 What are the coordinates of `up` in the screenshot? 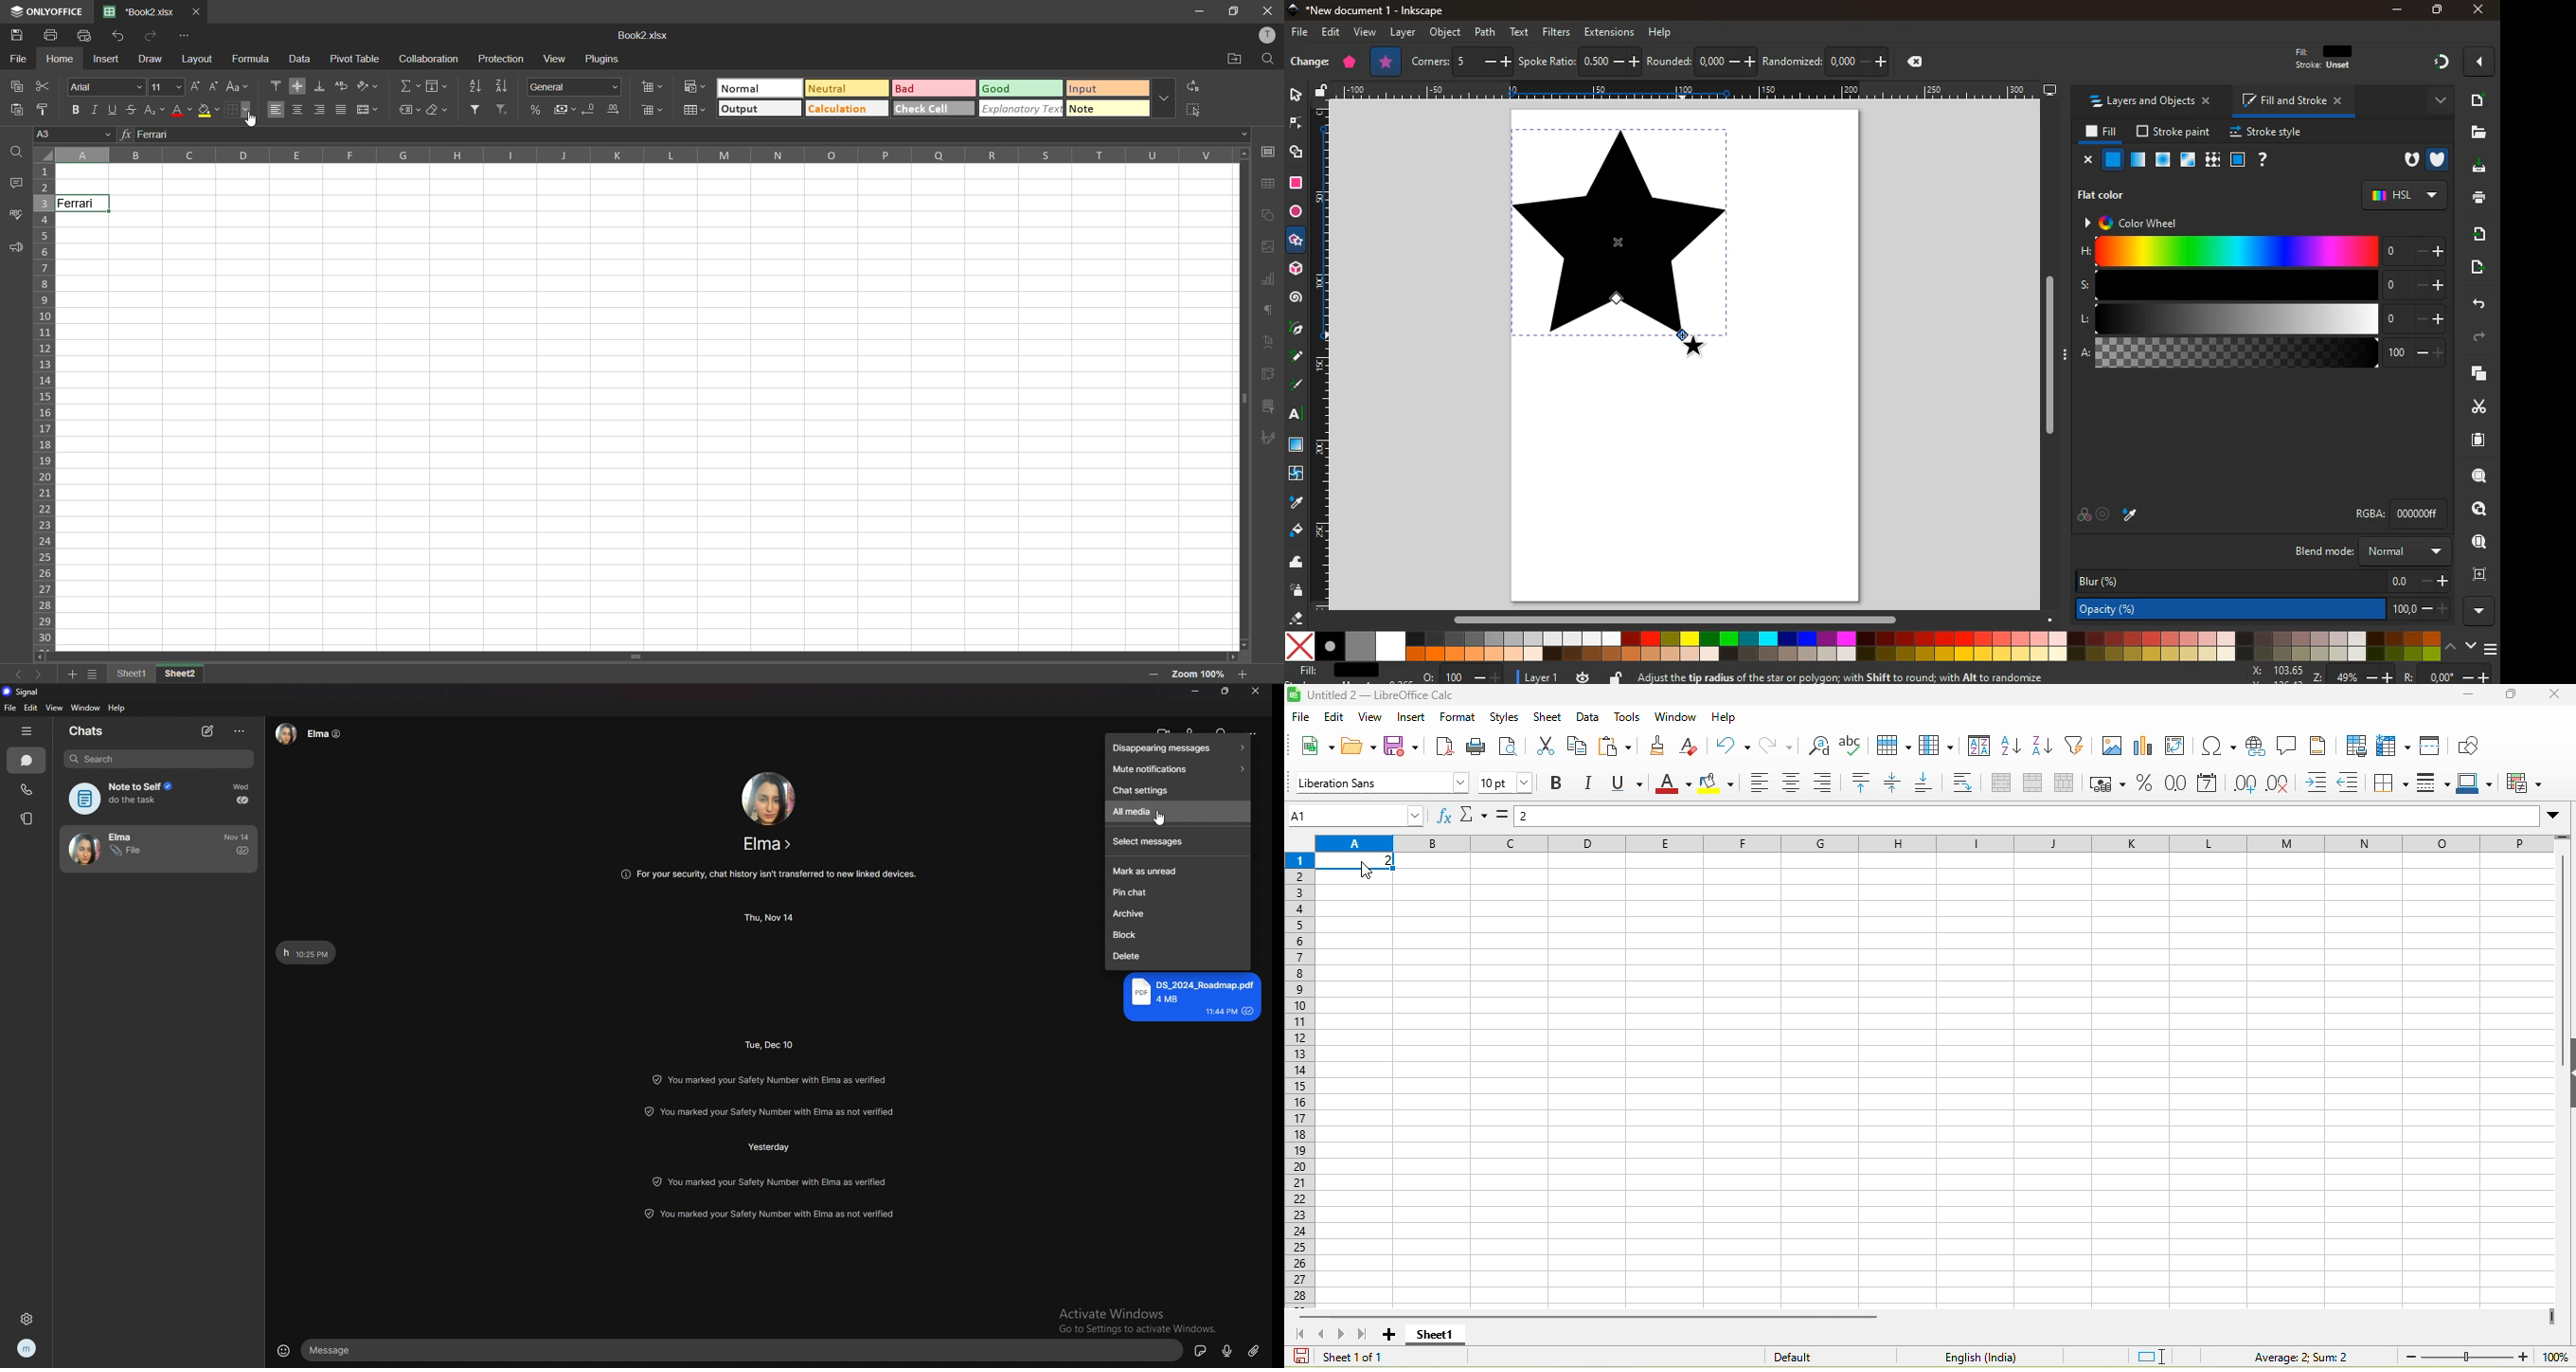 It's located at (2451, 646).